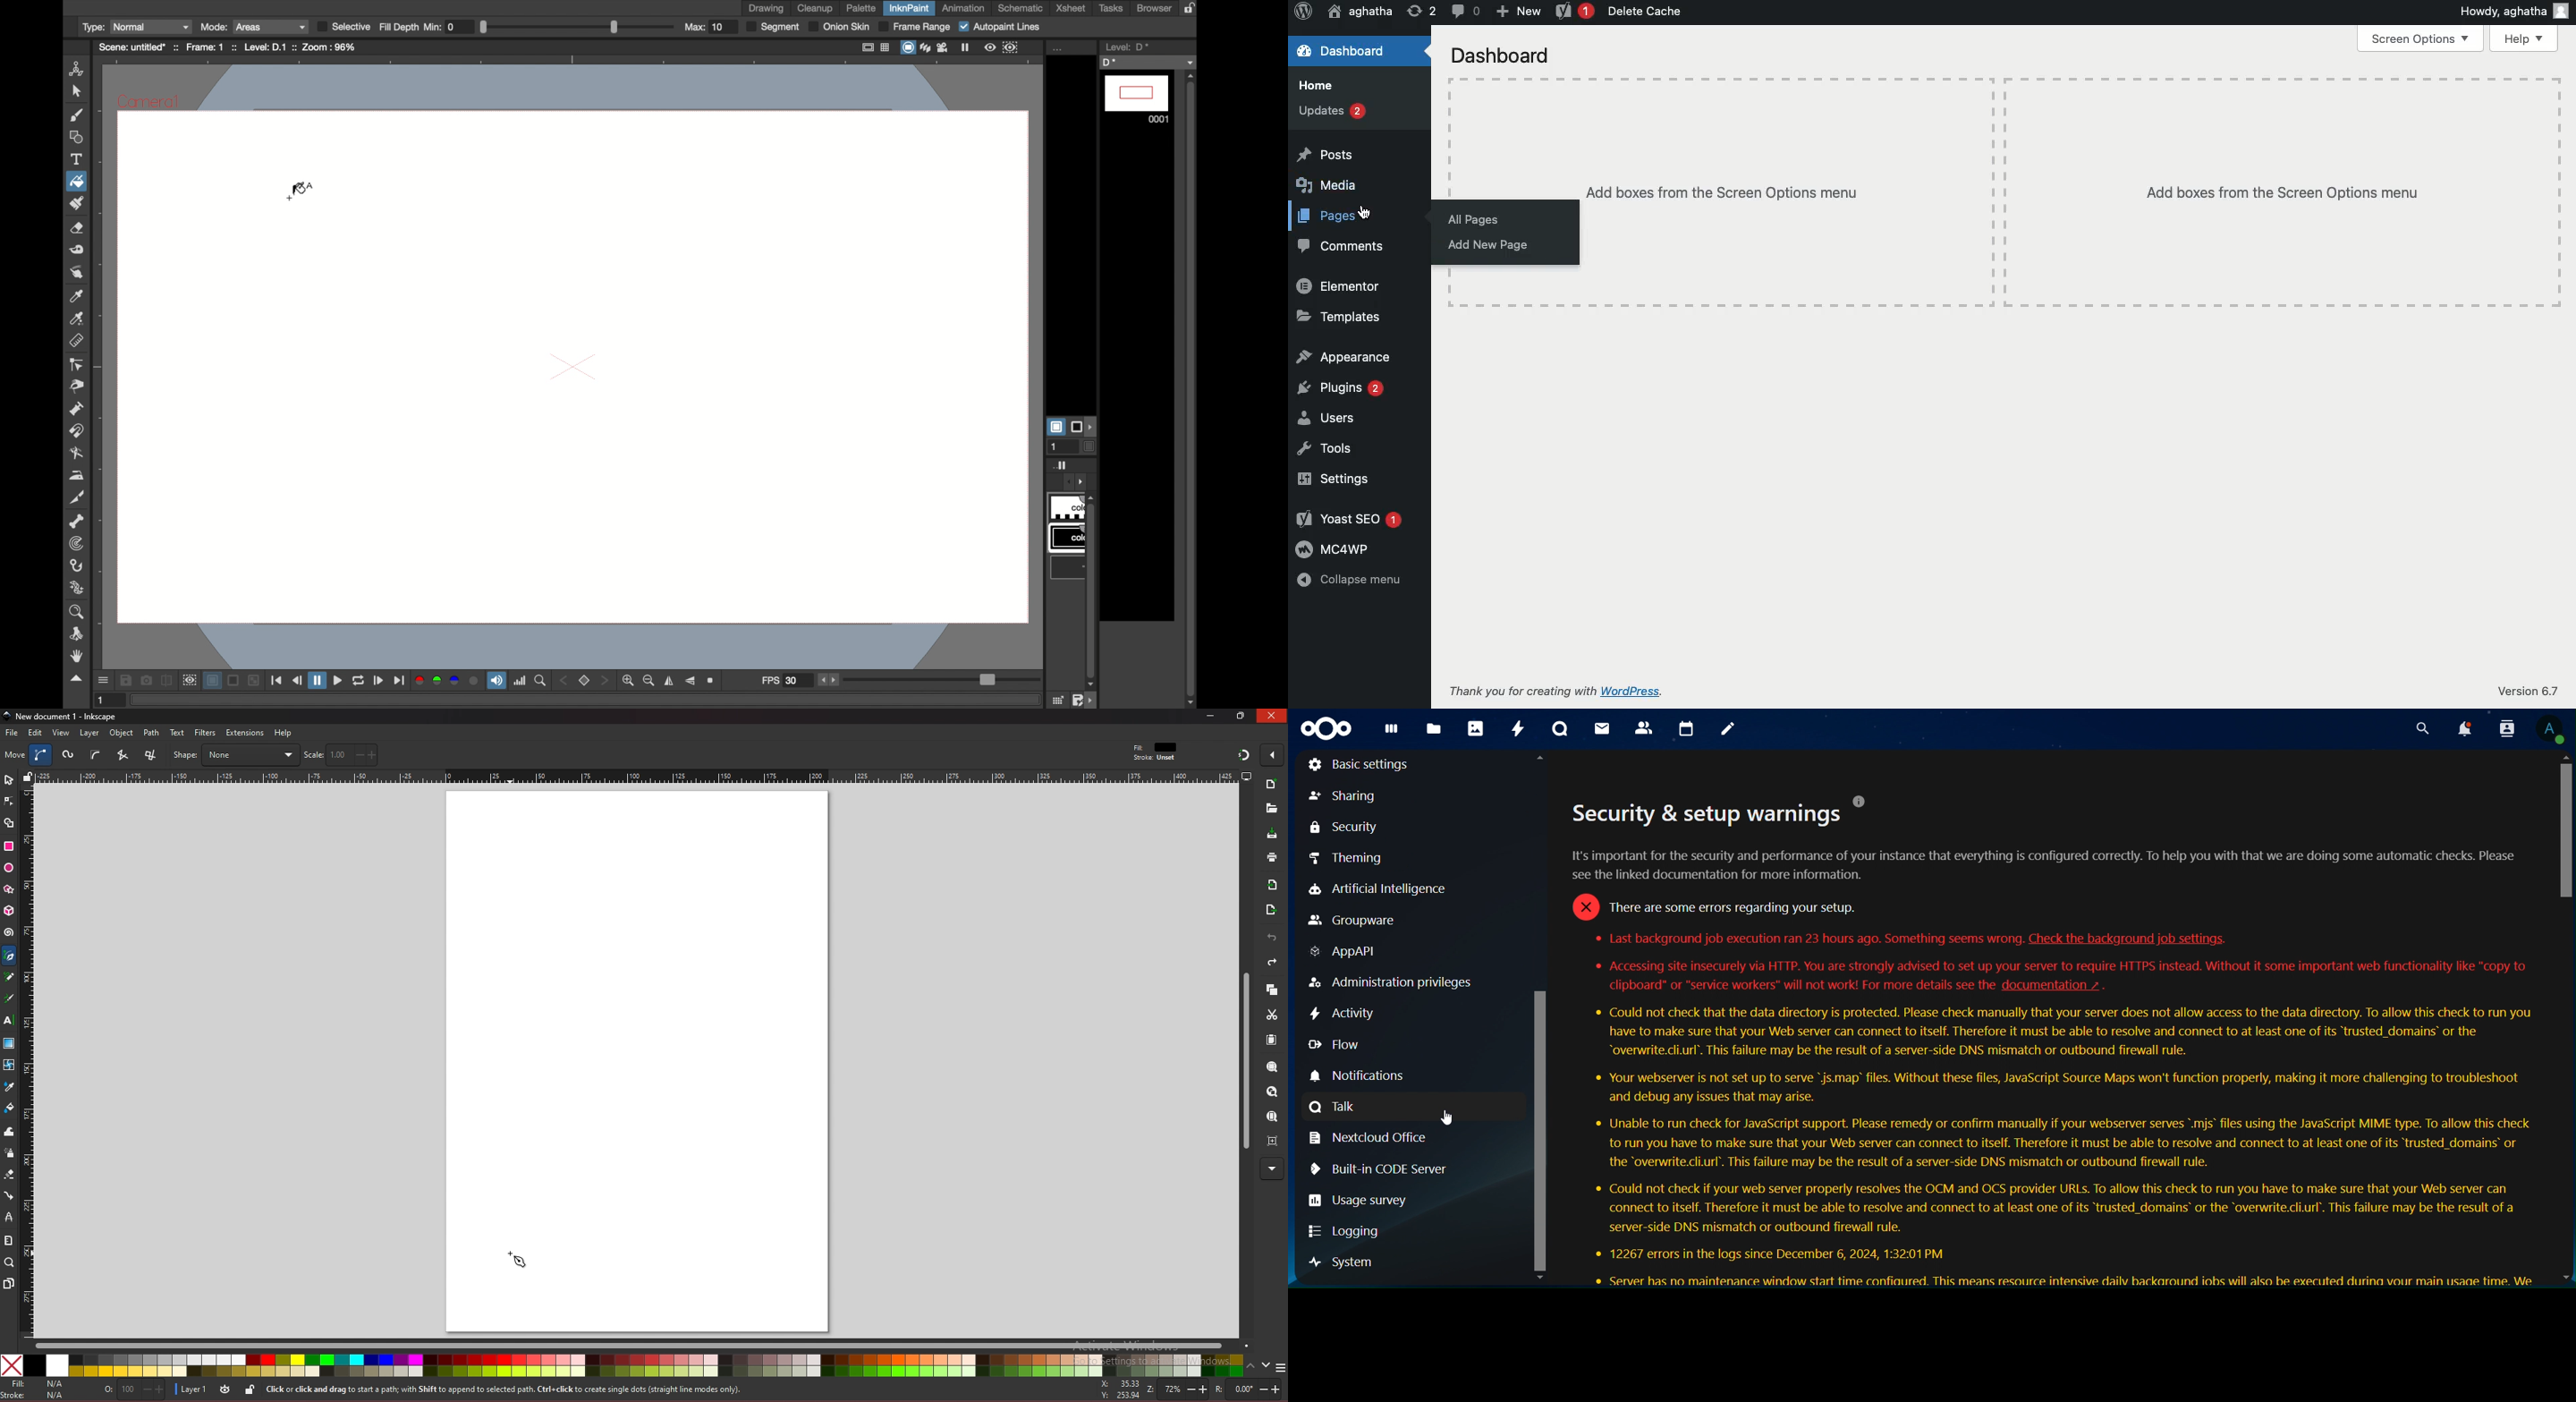 The width and height of the screenshot is (2576, 1428). Describe the element at coordinates (1332, 1044) in the screenshot. I see `flow` at that location.